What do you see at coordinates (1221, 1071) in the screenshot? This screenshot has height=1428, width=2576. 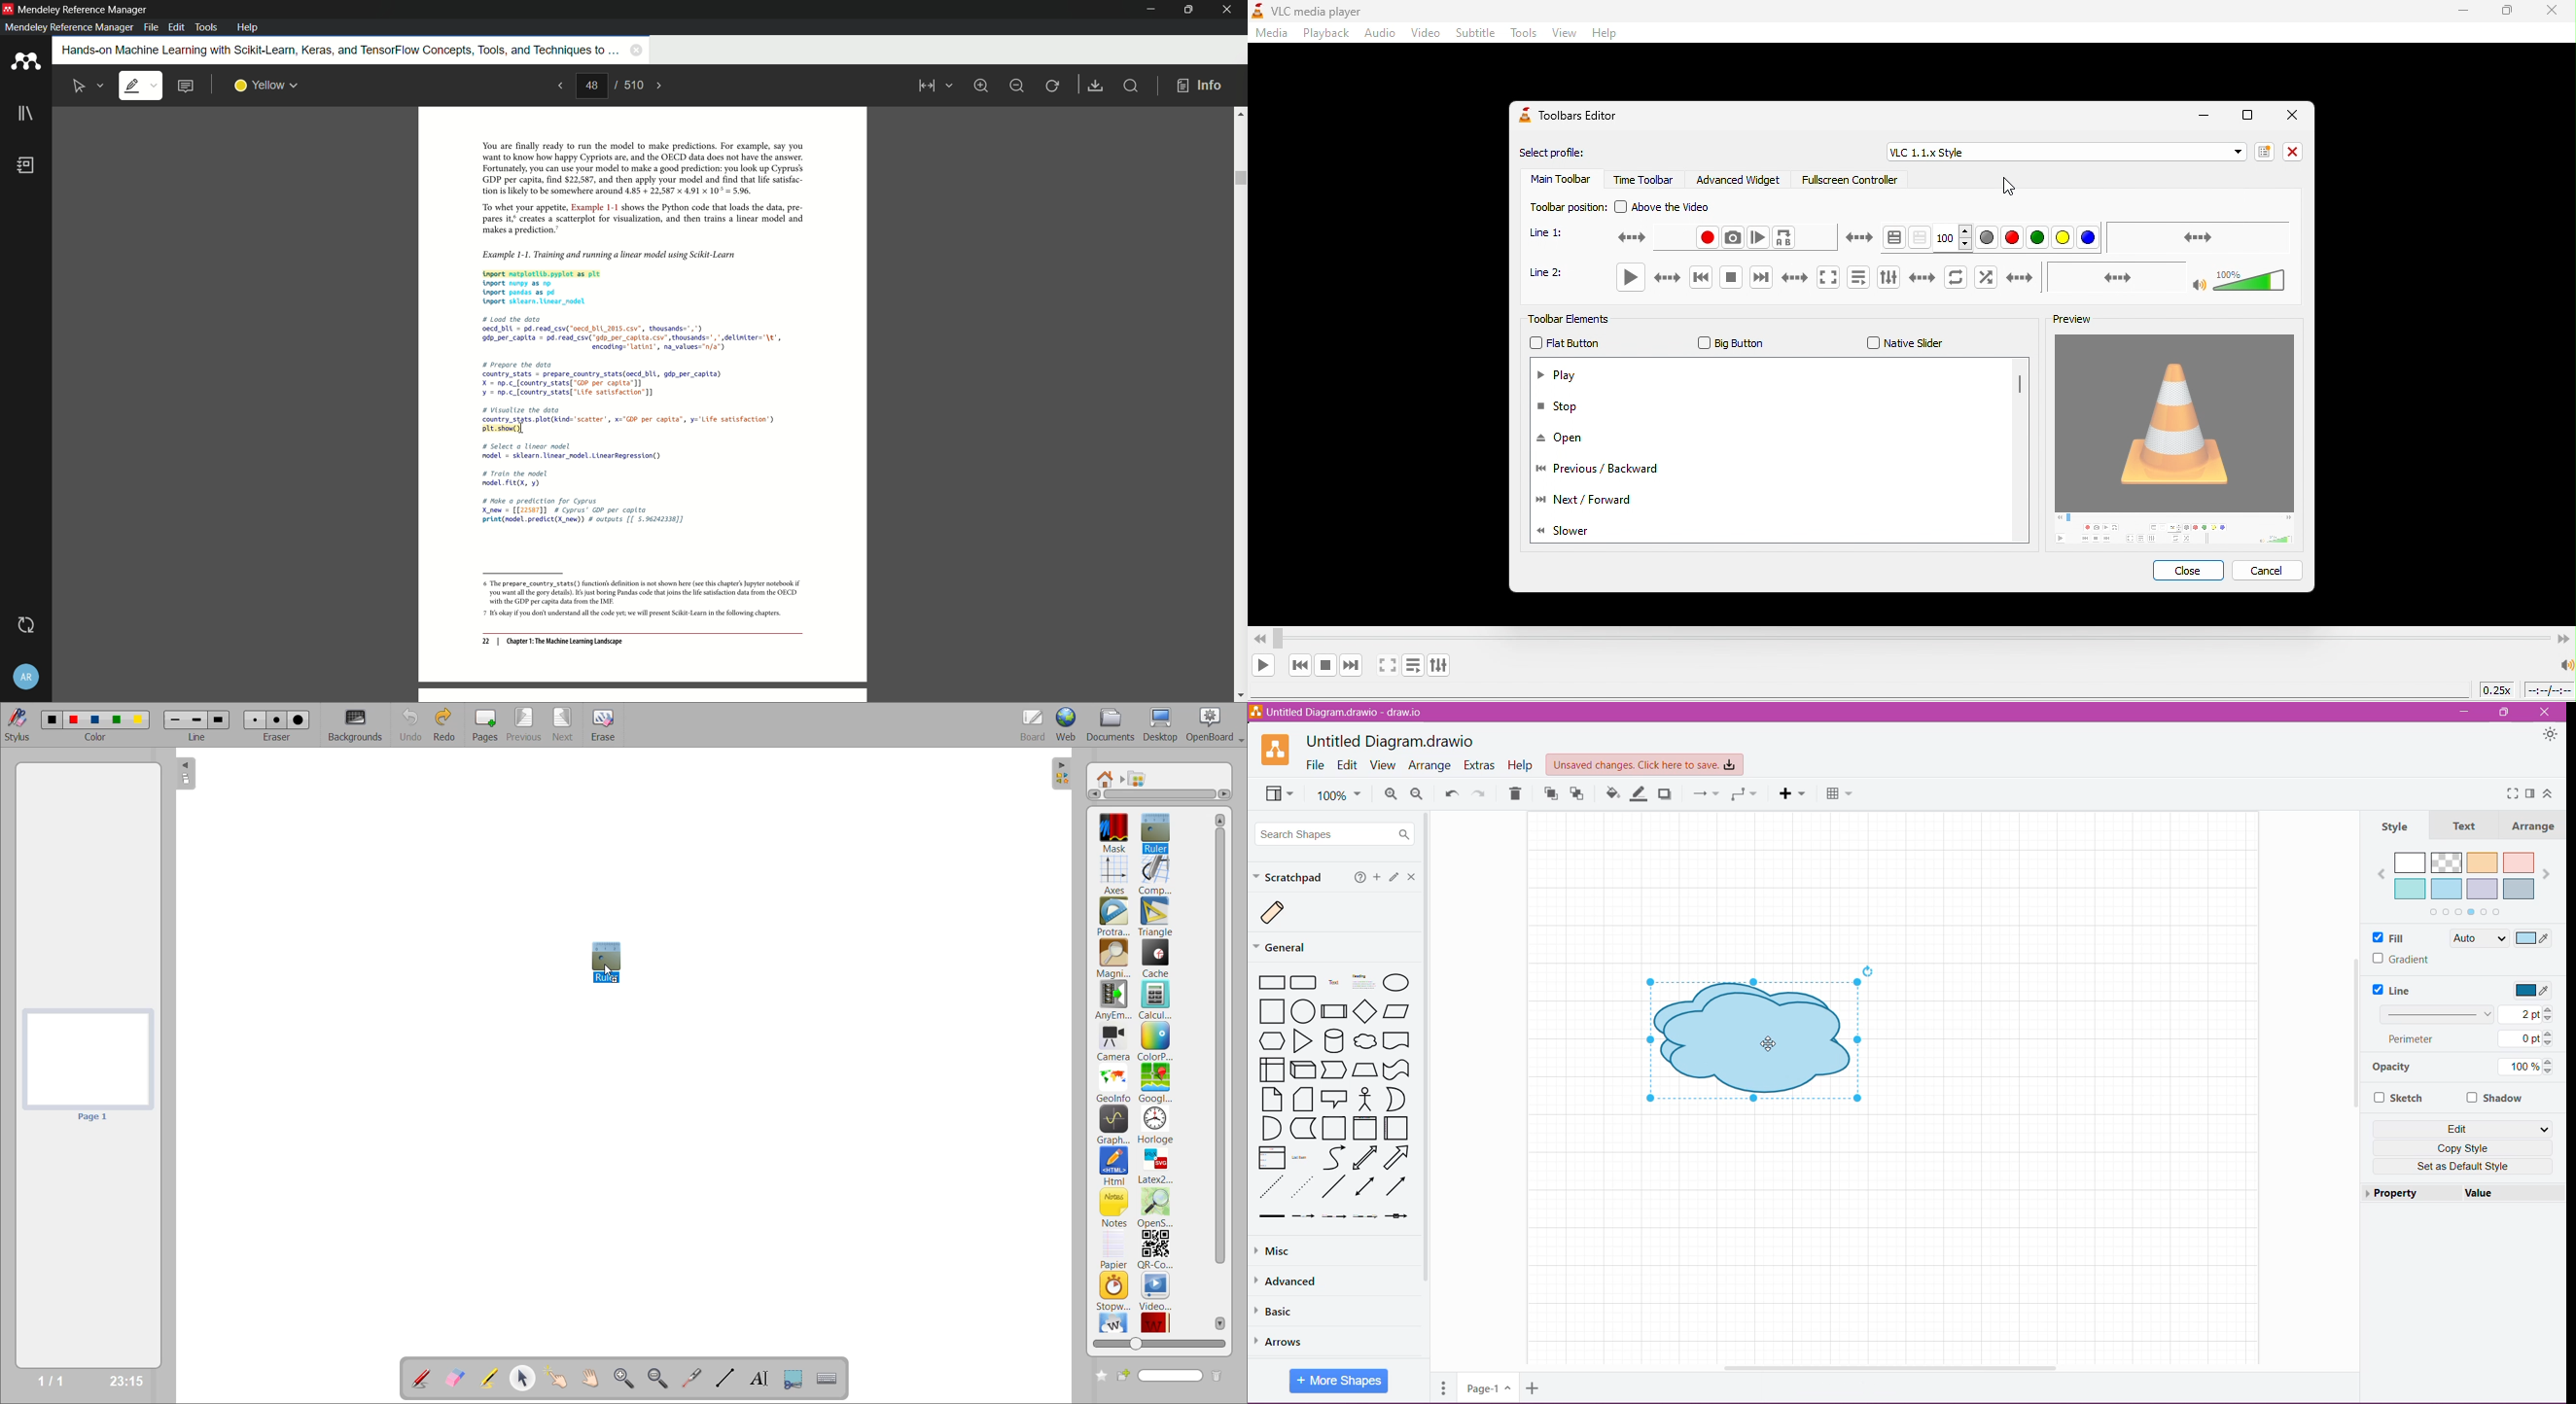 I see `vertical scroll bar` at bounding box center [1221, 1071].